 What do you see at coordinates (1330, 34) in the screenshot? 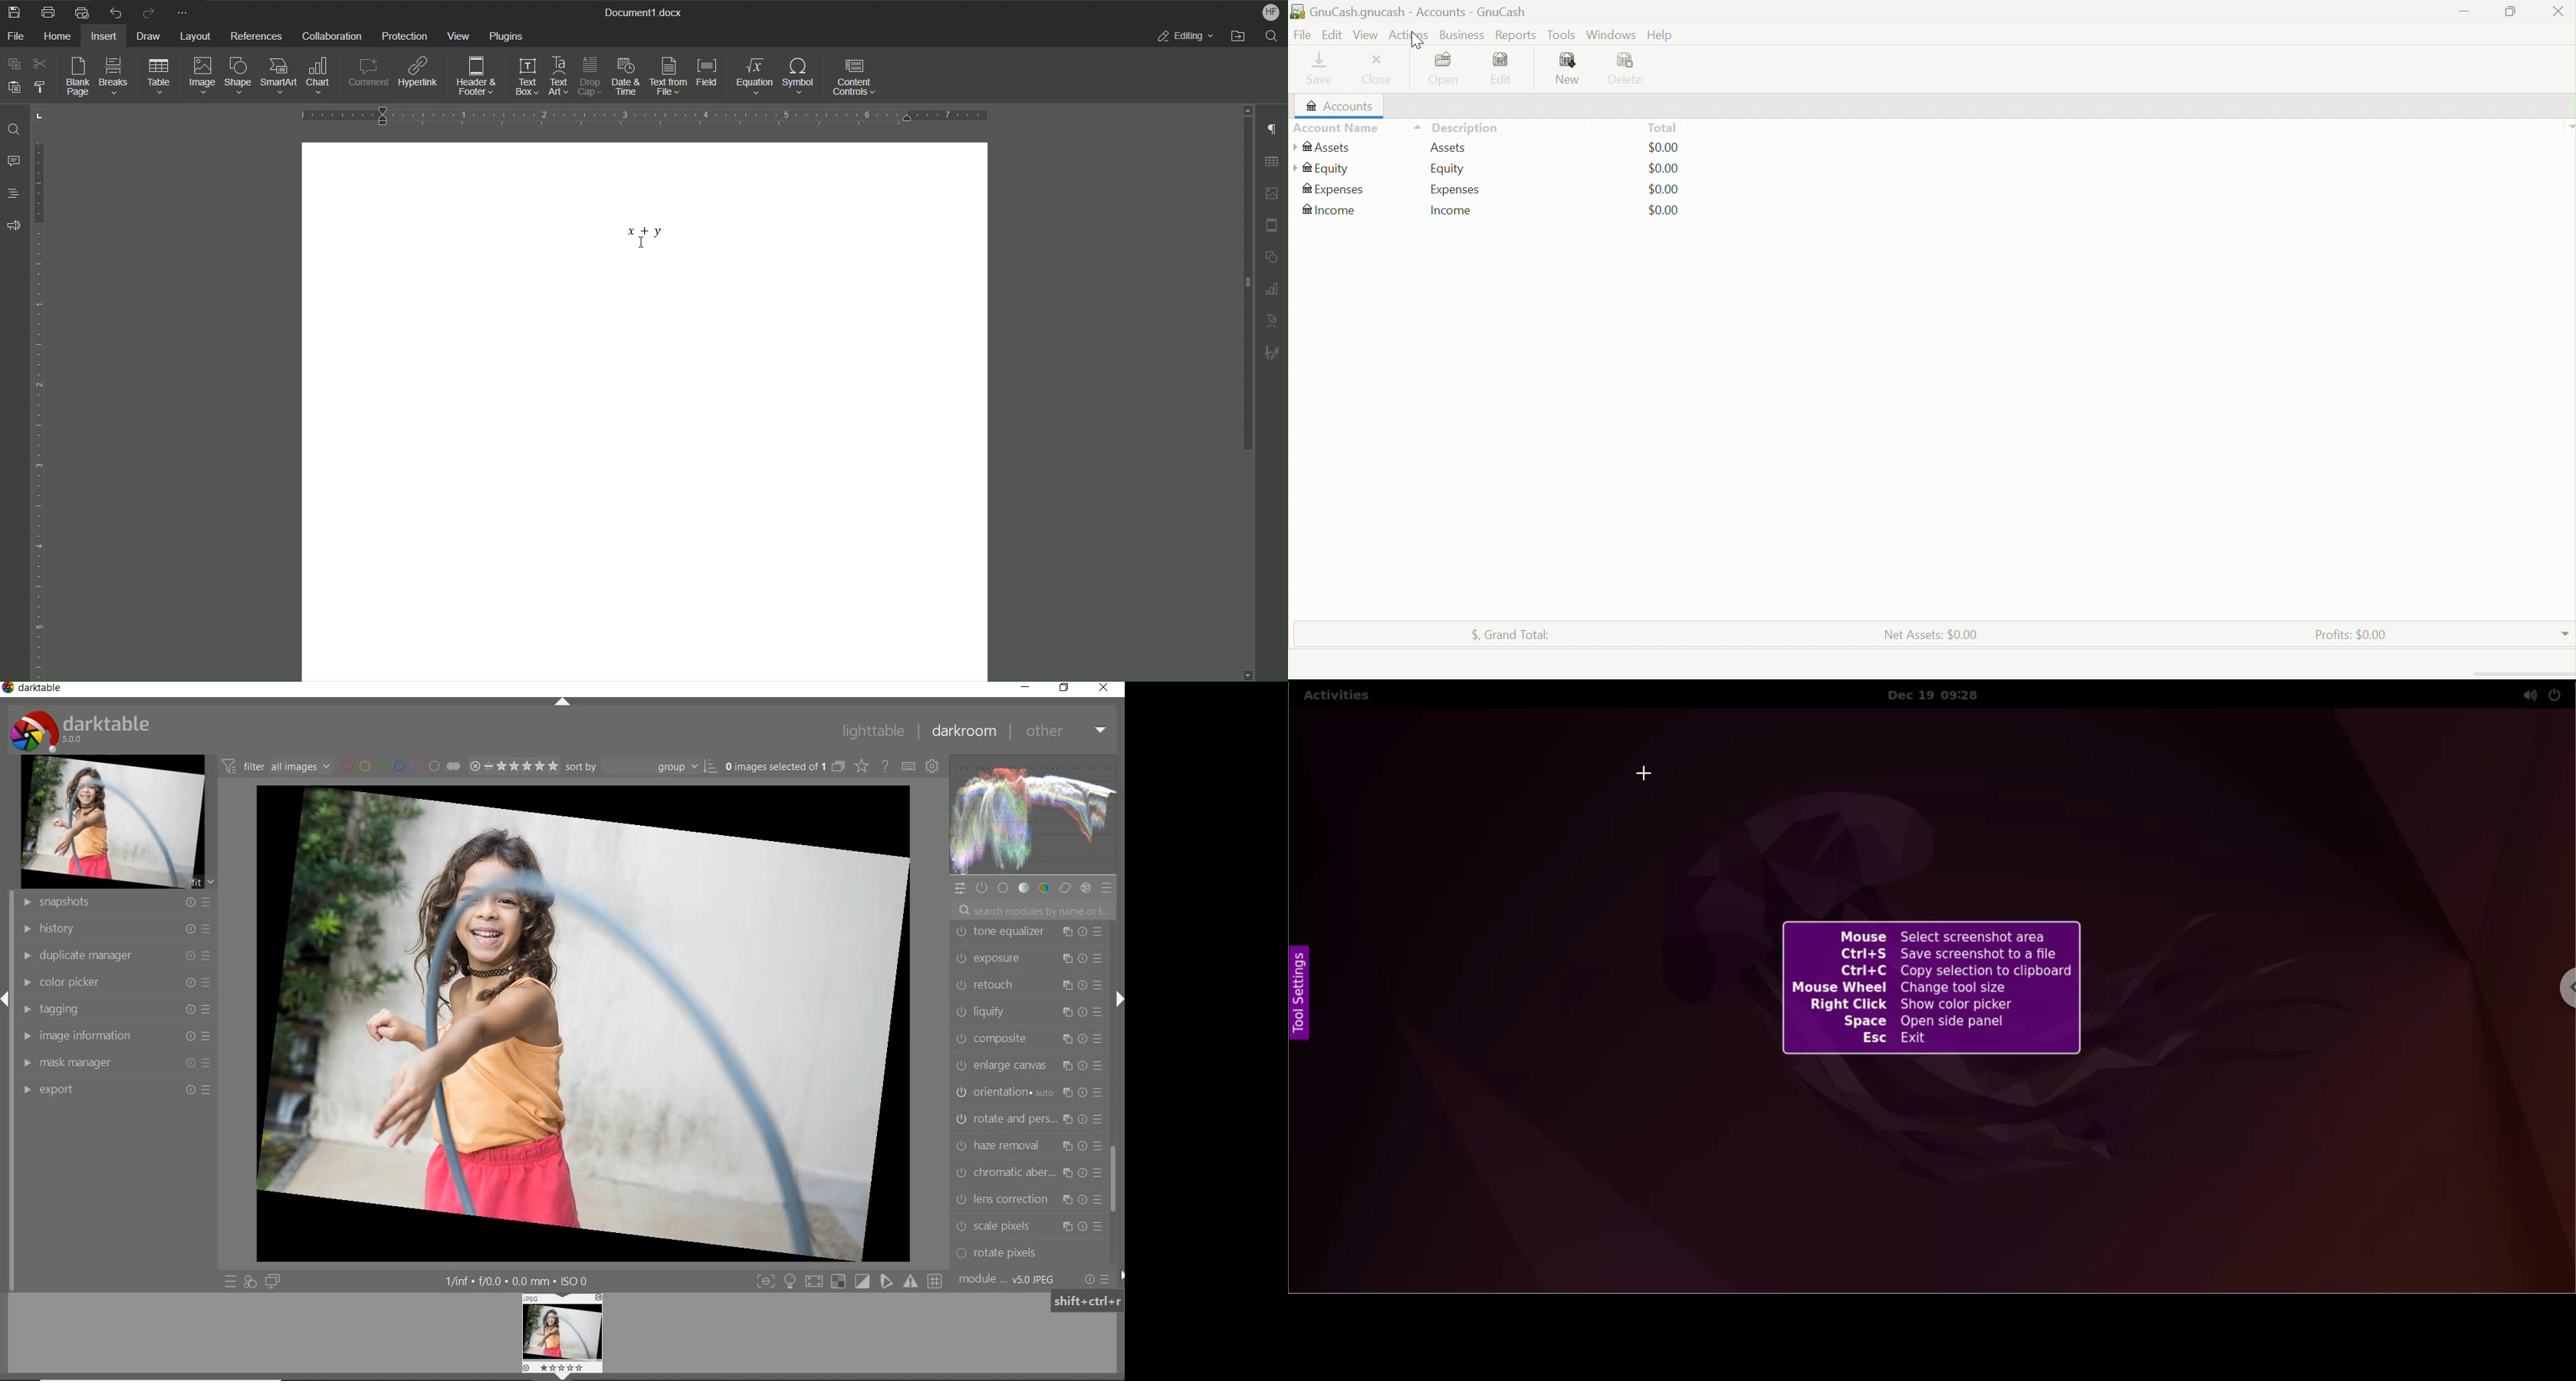
I see `Edit` at bounding box center [1330, 34].